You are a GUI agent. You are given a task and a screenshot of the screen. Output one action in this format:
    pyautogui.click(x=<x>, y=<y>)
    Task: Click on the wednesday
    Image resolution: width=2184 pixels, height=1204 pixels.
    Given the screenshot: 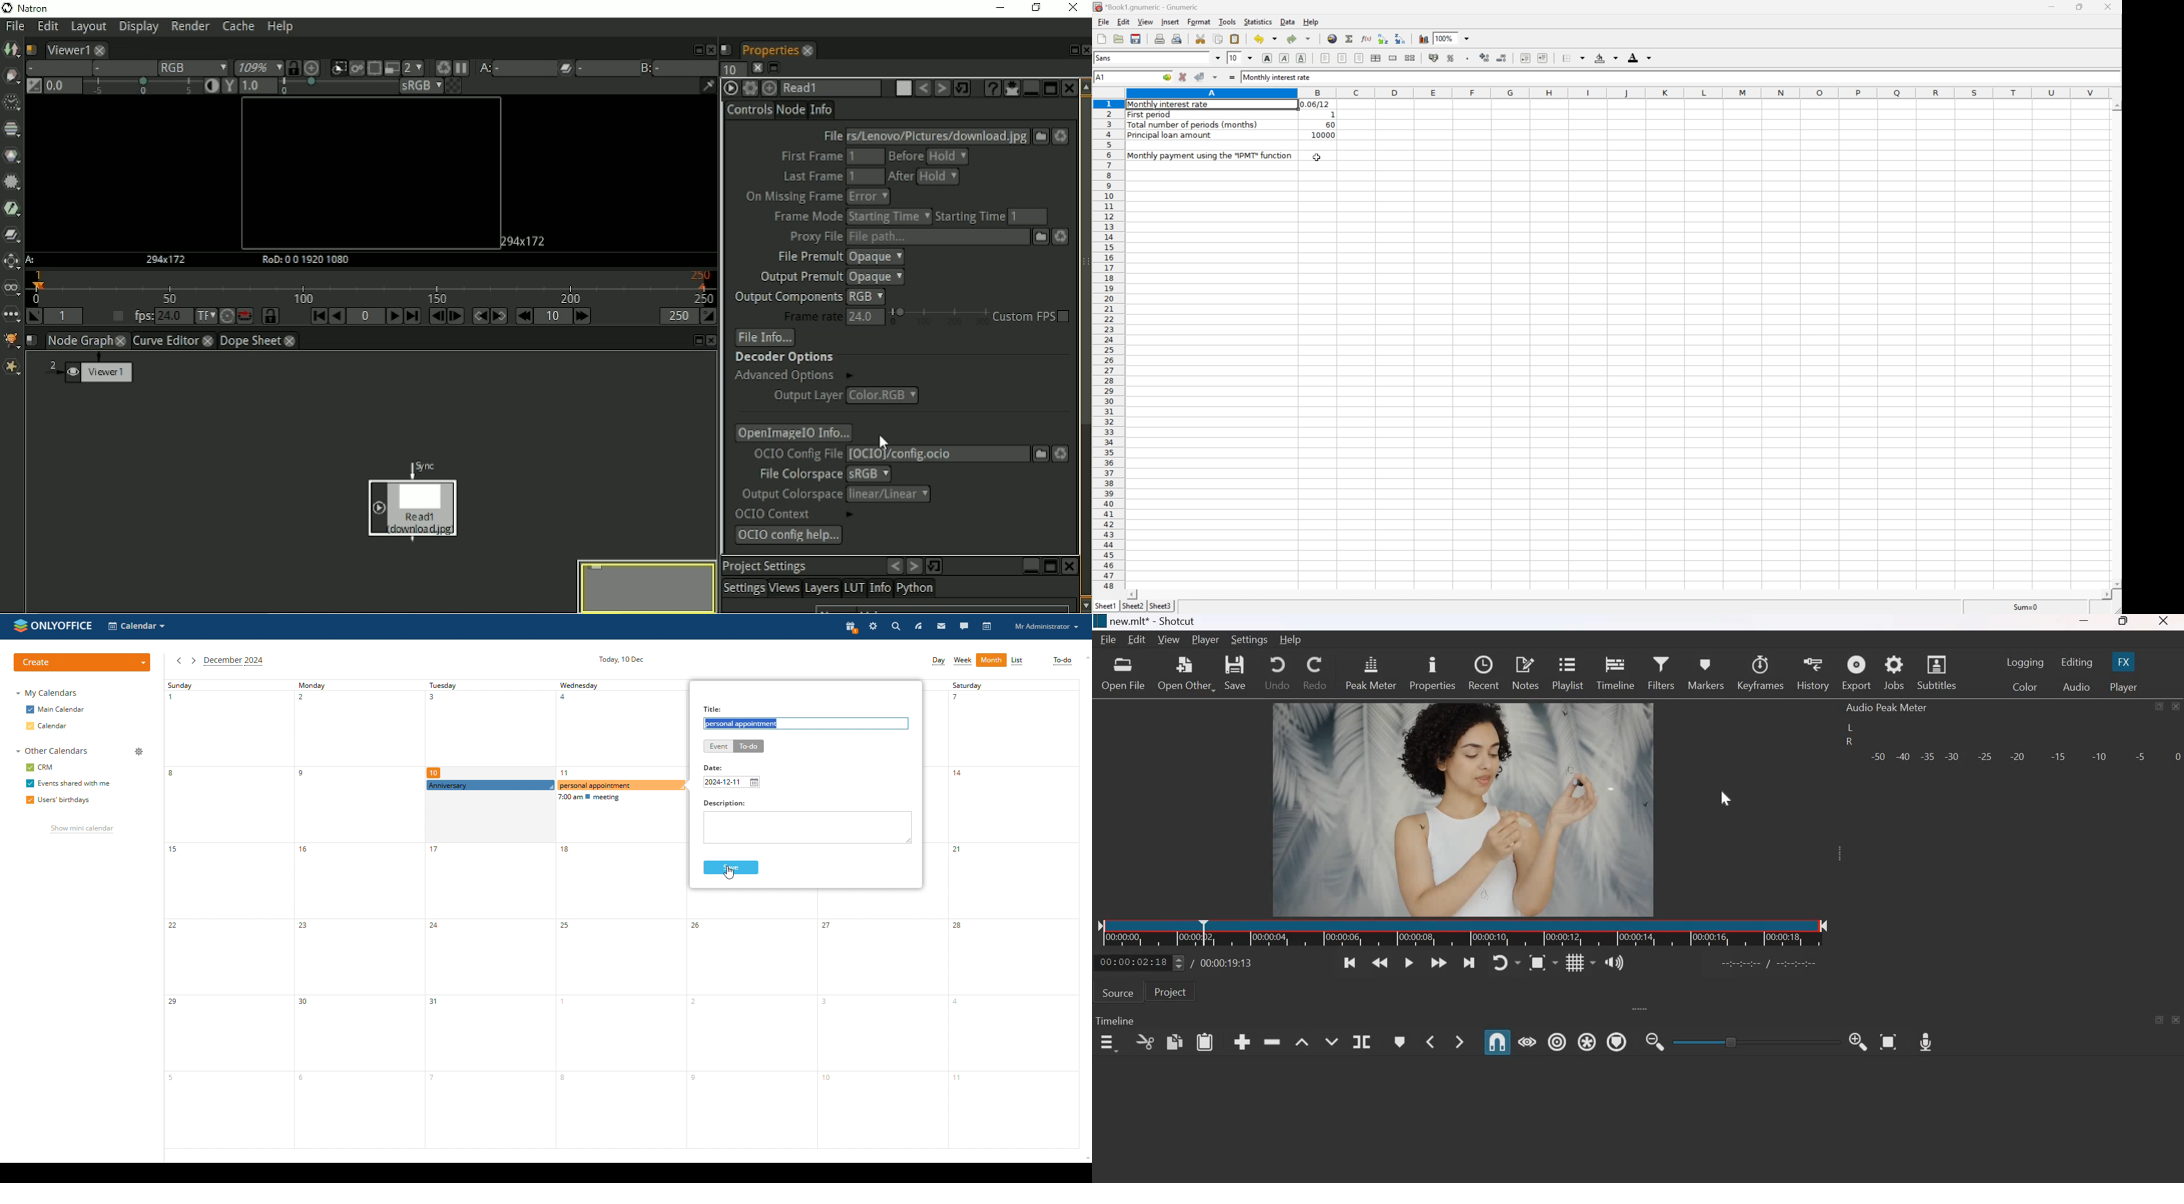 What is the action you would take?
    pyautogui.click(x=618, y=917)
    